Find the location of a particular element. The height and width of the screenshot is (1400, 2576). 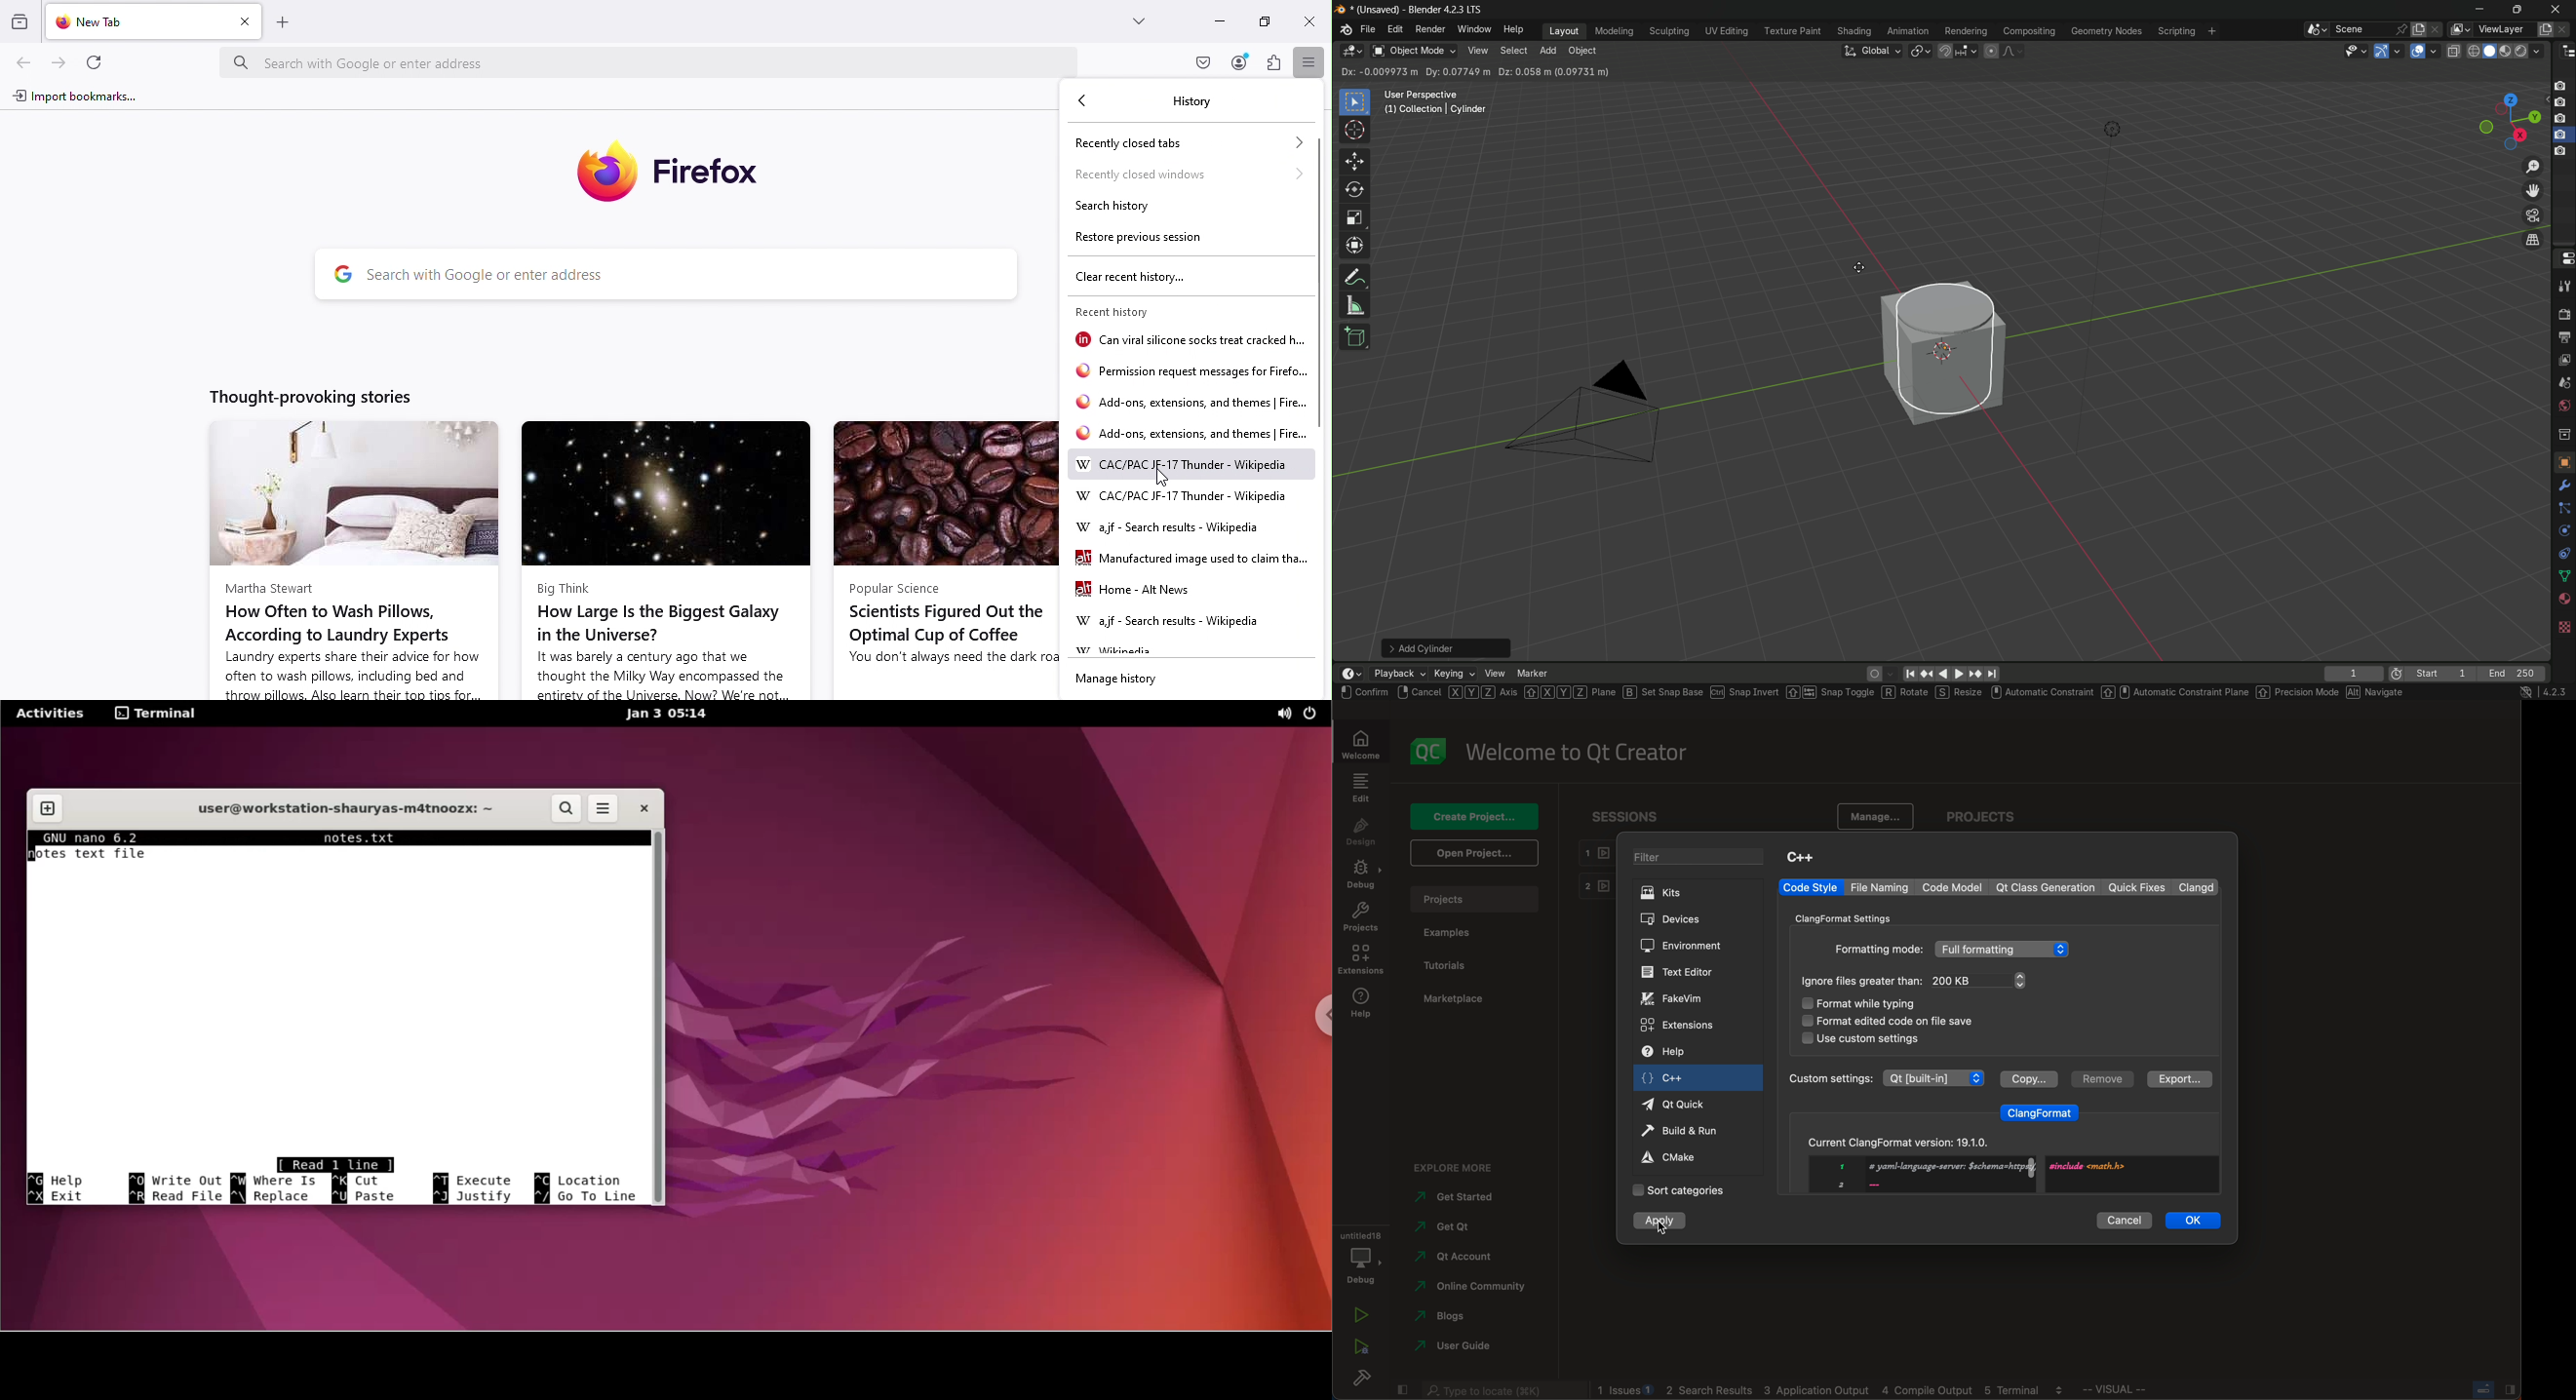

browse scenes is located at coordinates (2316, 30).